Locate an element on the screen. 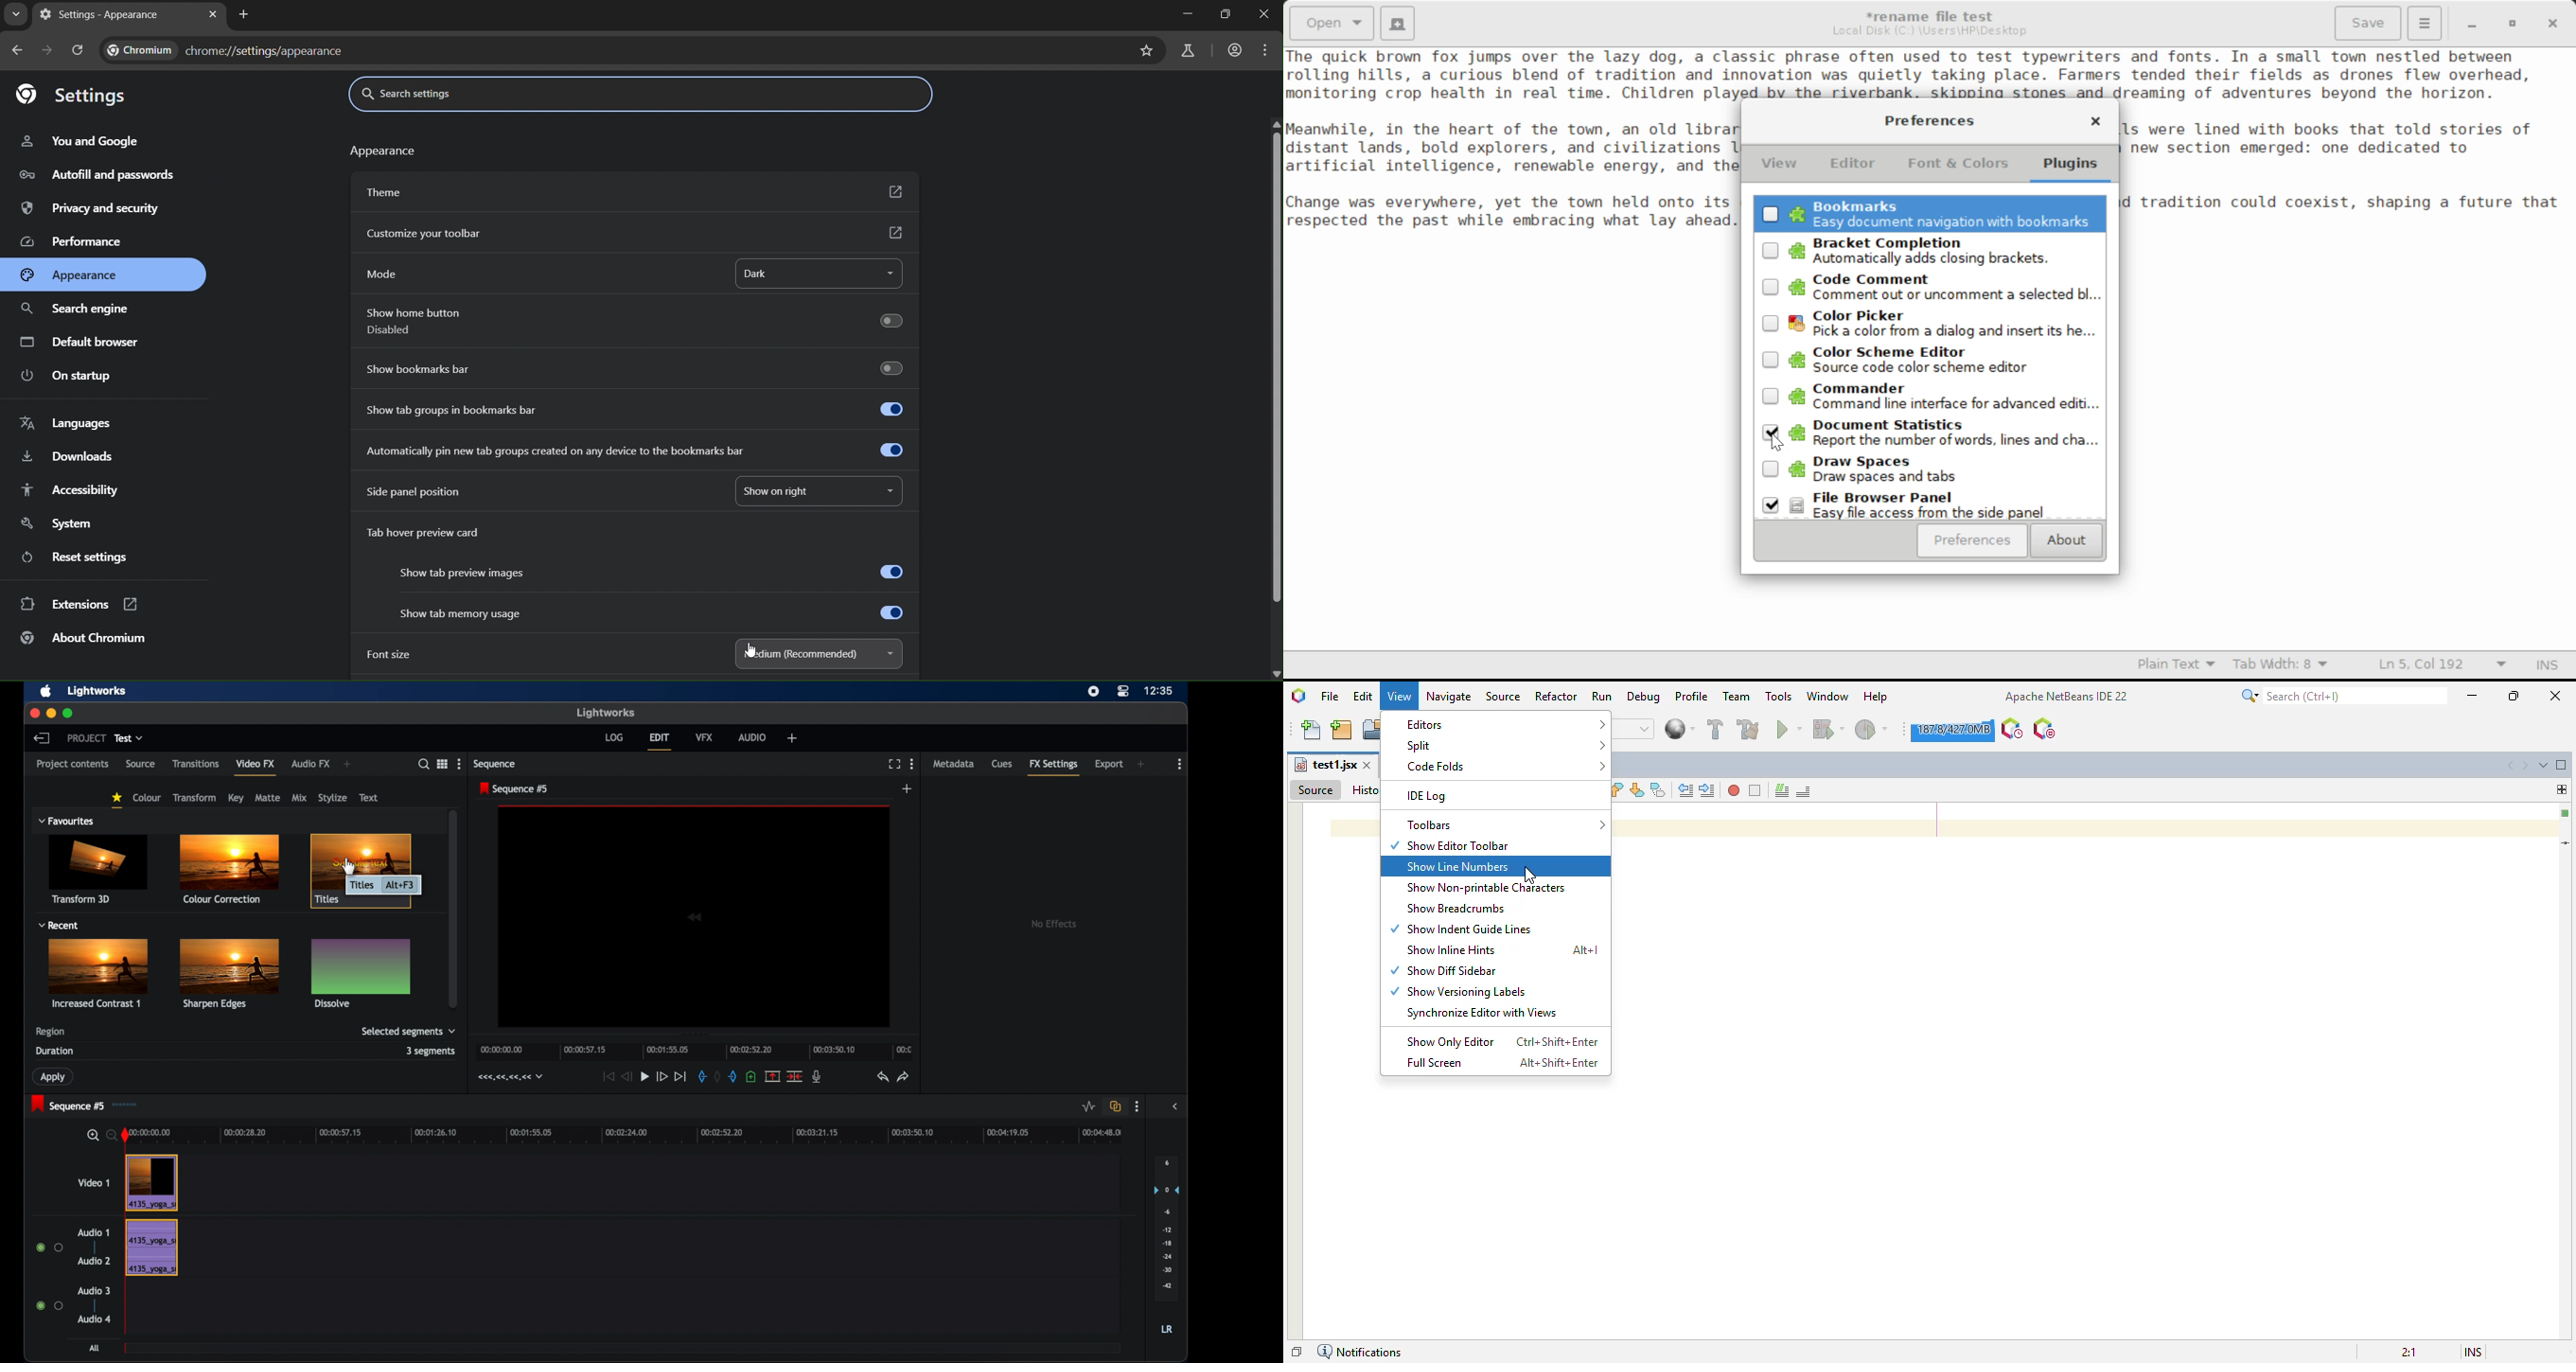 This screenshot has height=1372, width=2576. mix is located at coordinates (300, 798).